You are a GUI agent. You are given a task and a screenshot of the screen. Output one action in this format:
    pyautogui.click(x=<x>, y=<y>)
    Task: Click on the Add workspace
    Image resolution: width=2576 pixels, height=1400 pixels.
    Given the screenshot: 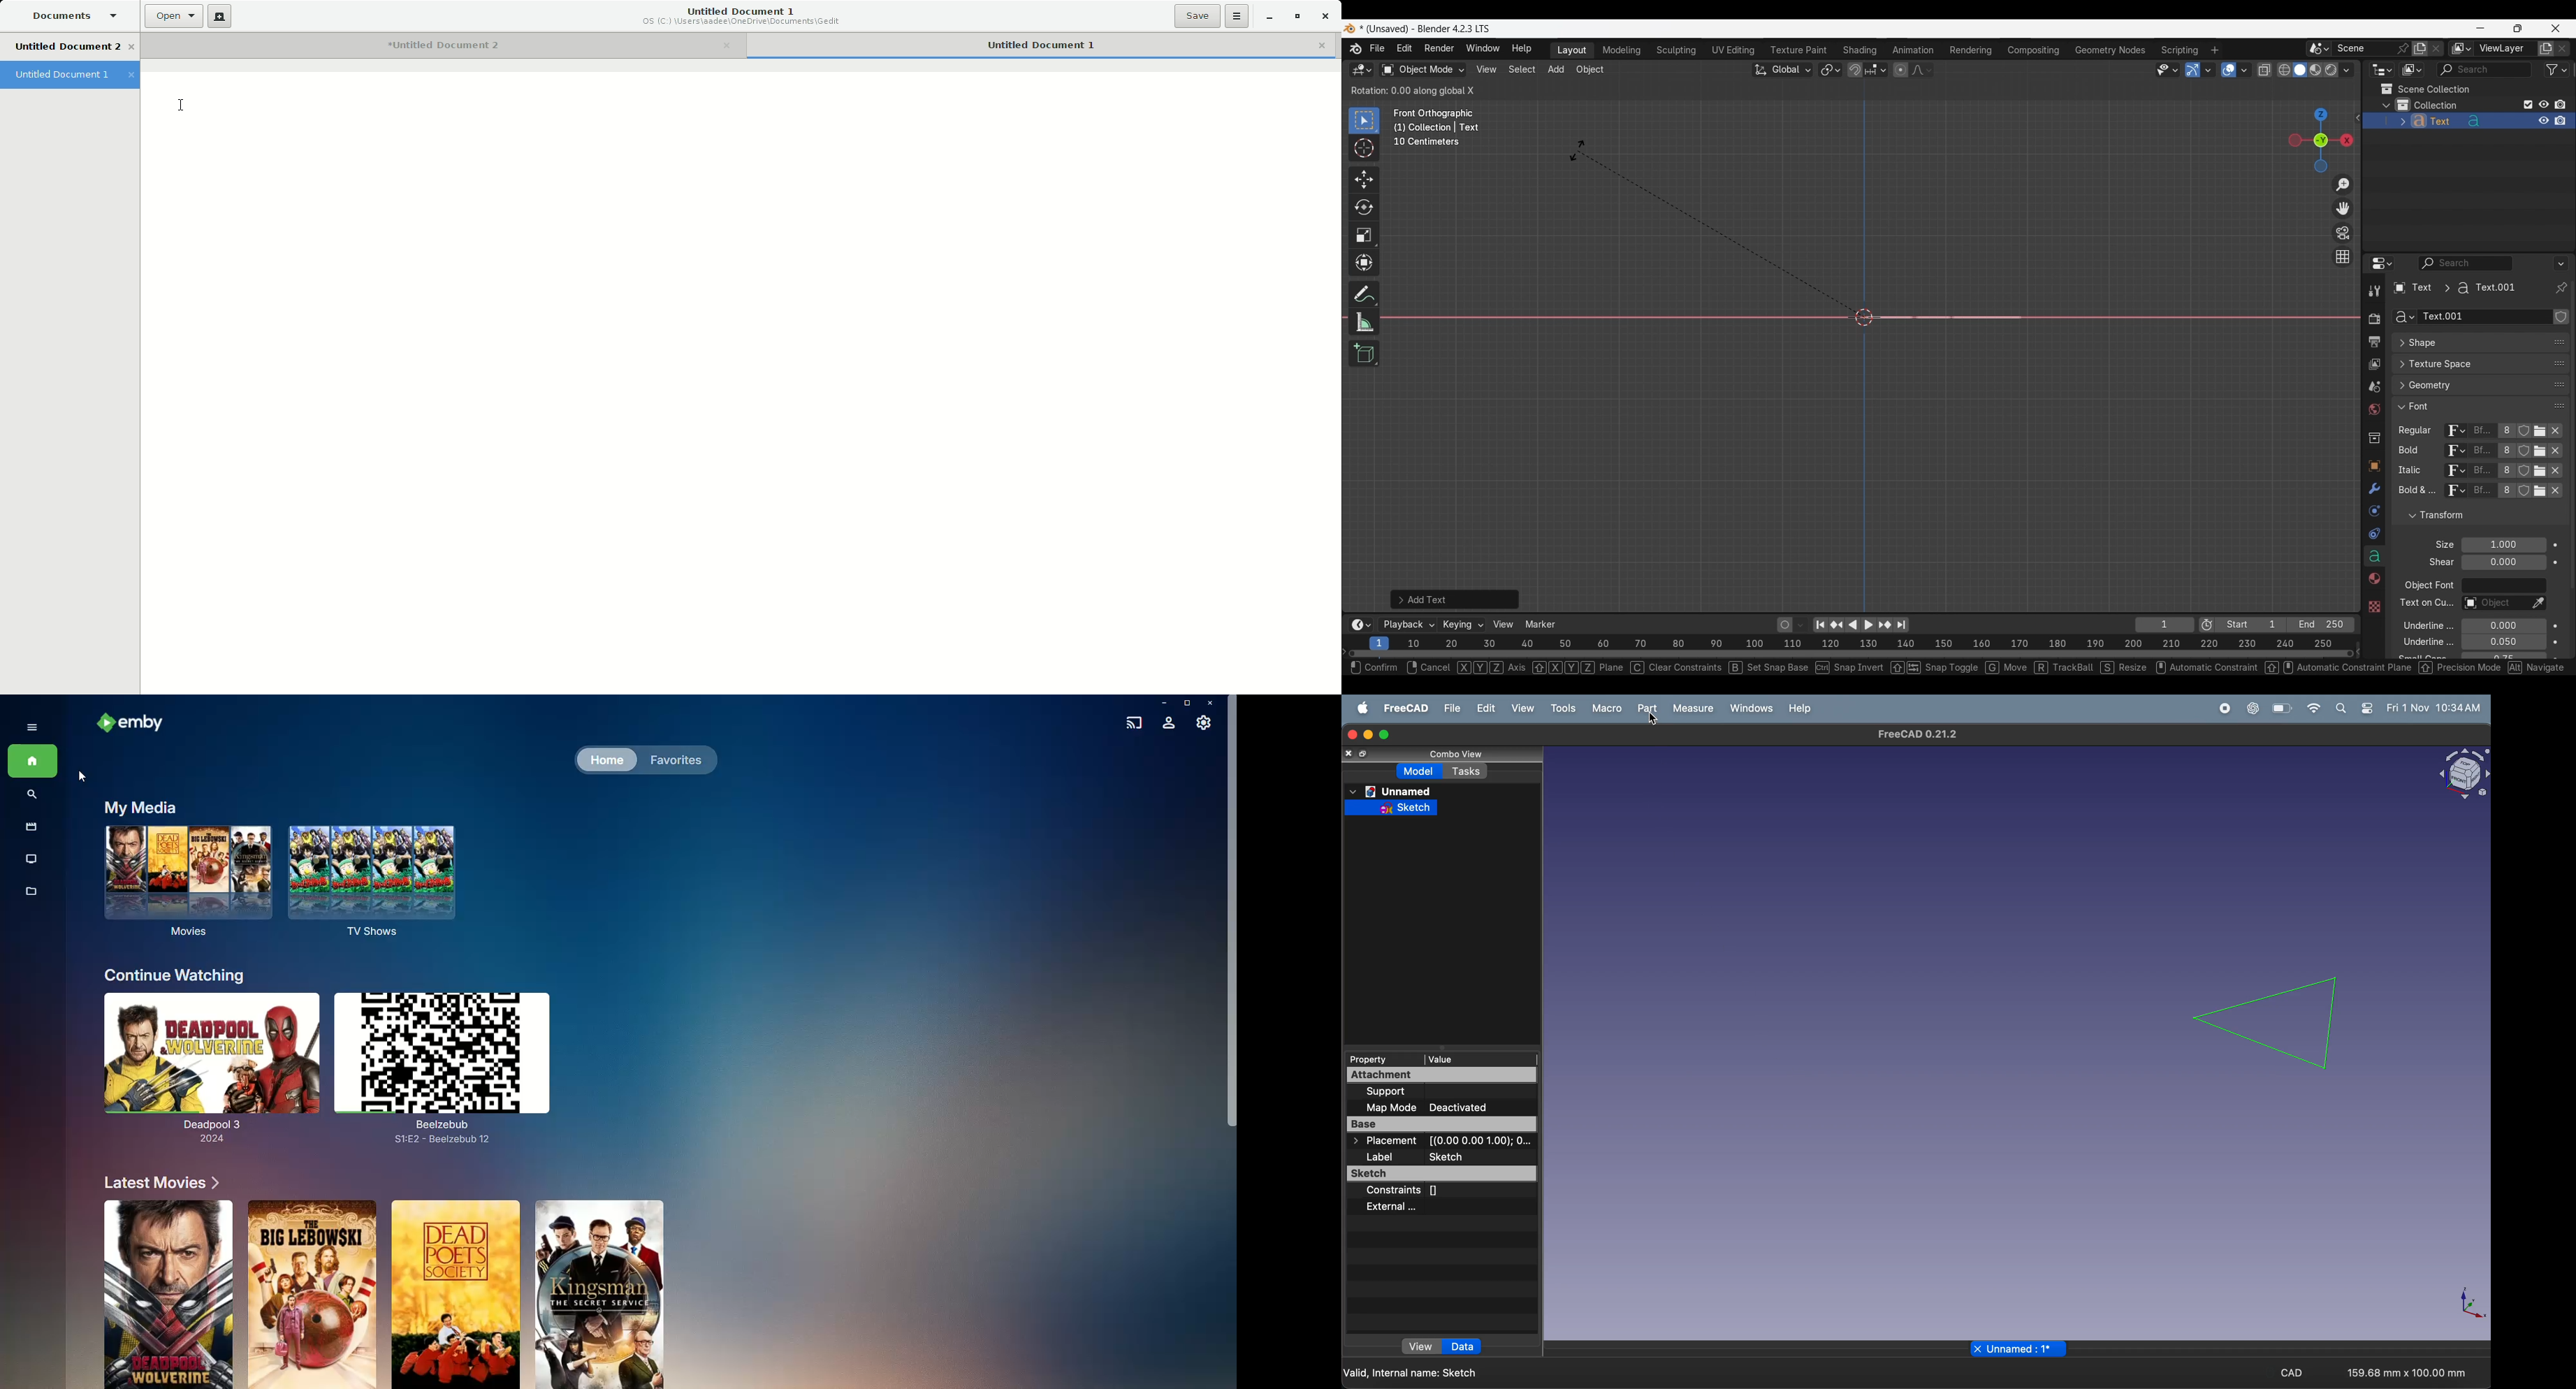 What is the action you would take?
    pyautogui.click(x=2214, y=50)
    